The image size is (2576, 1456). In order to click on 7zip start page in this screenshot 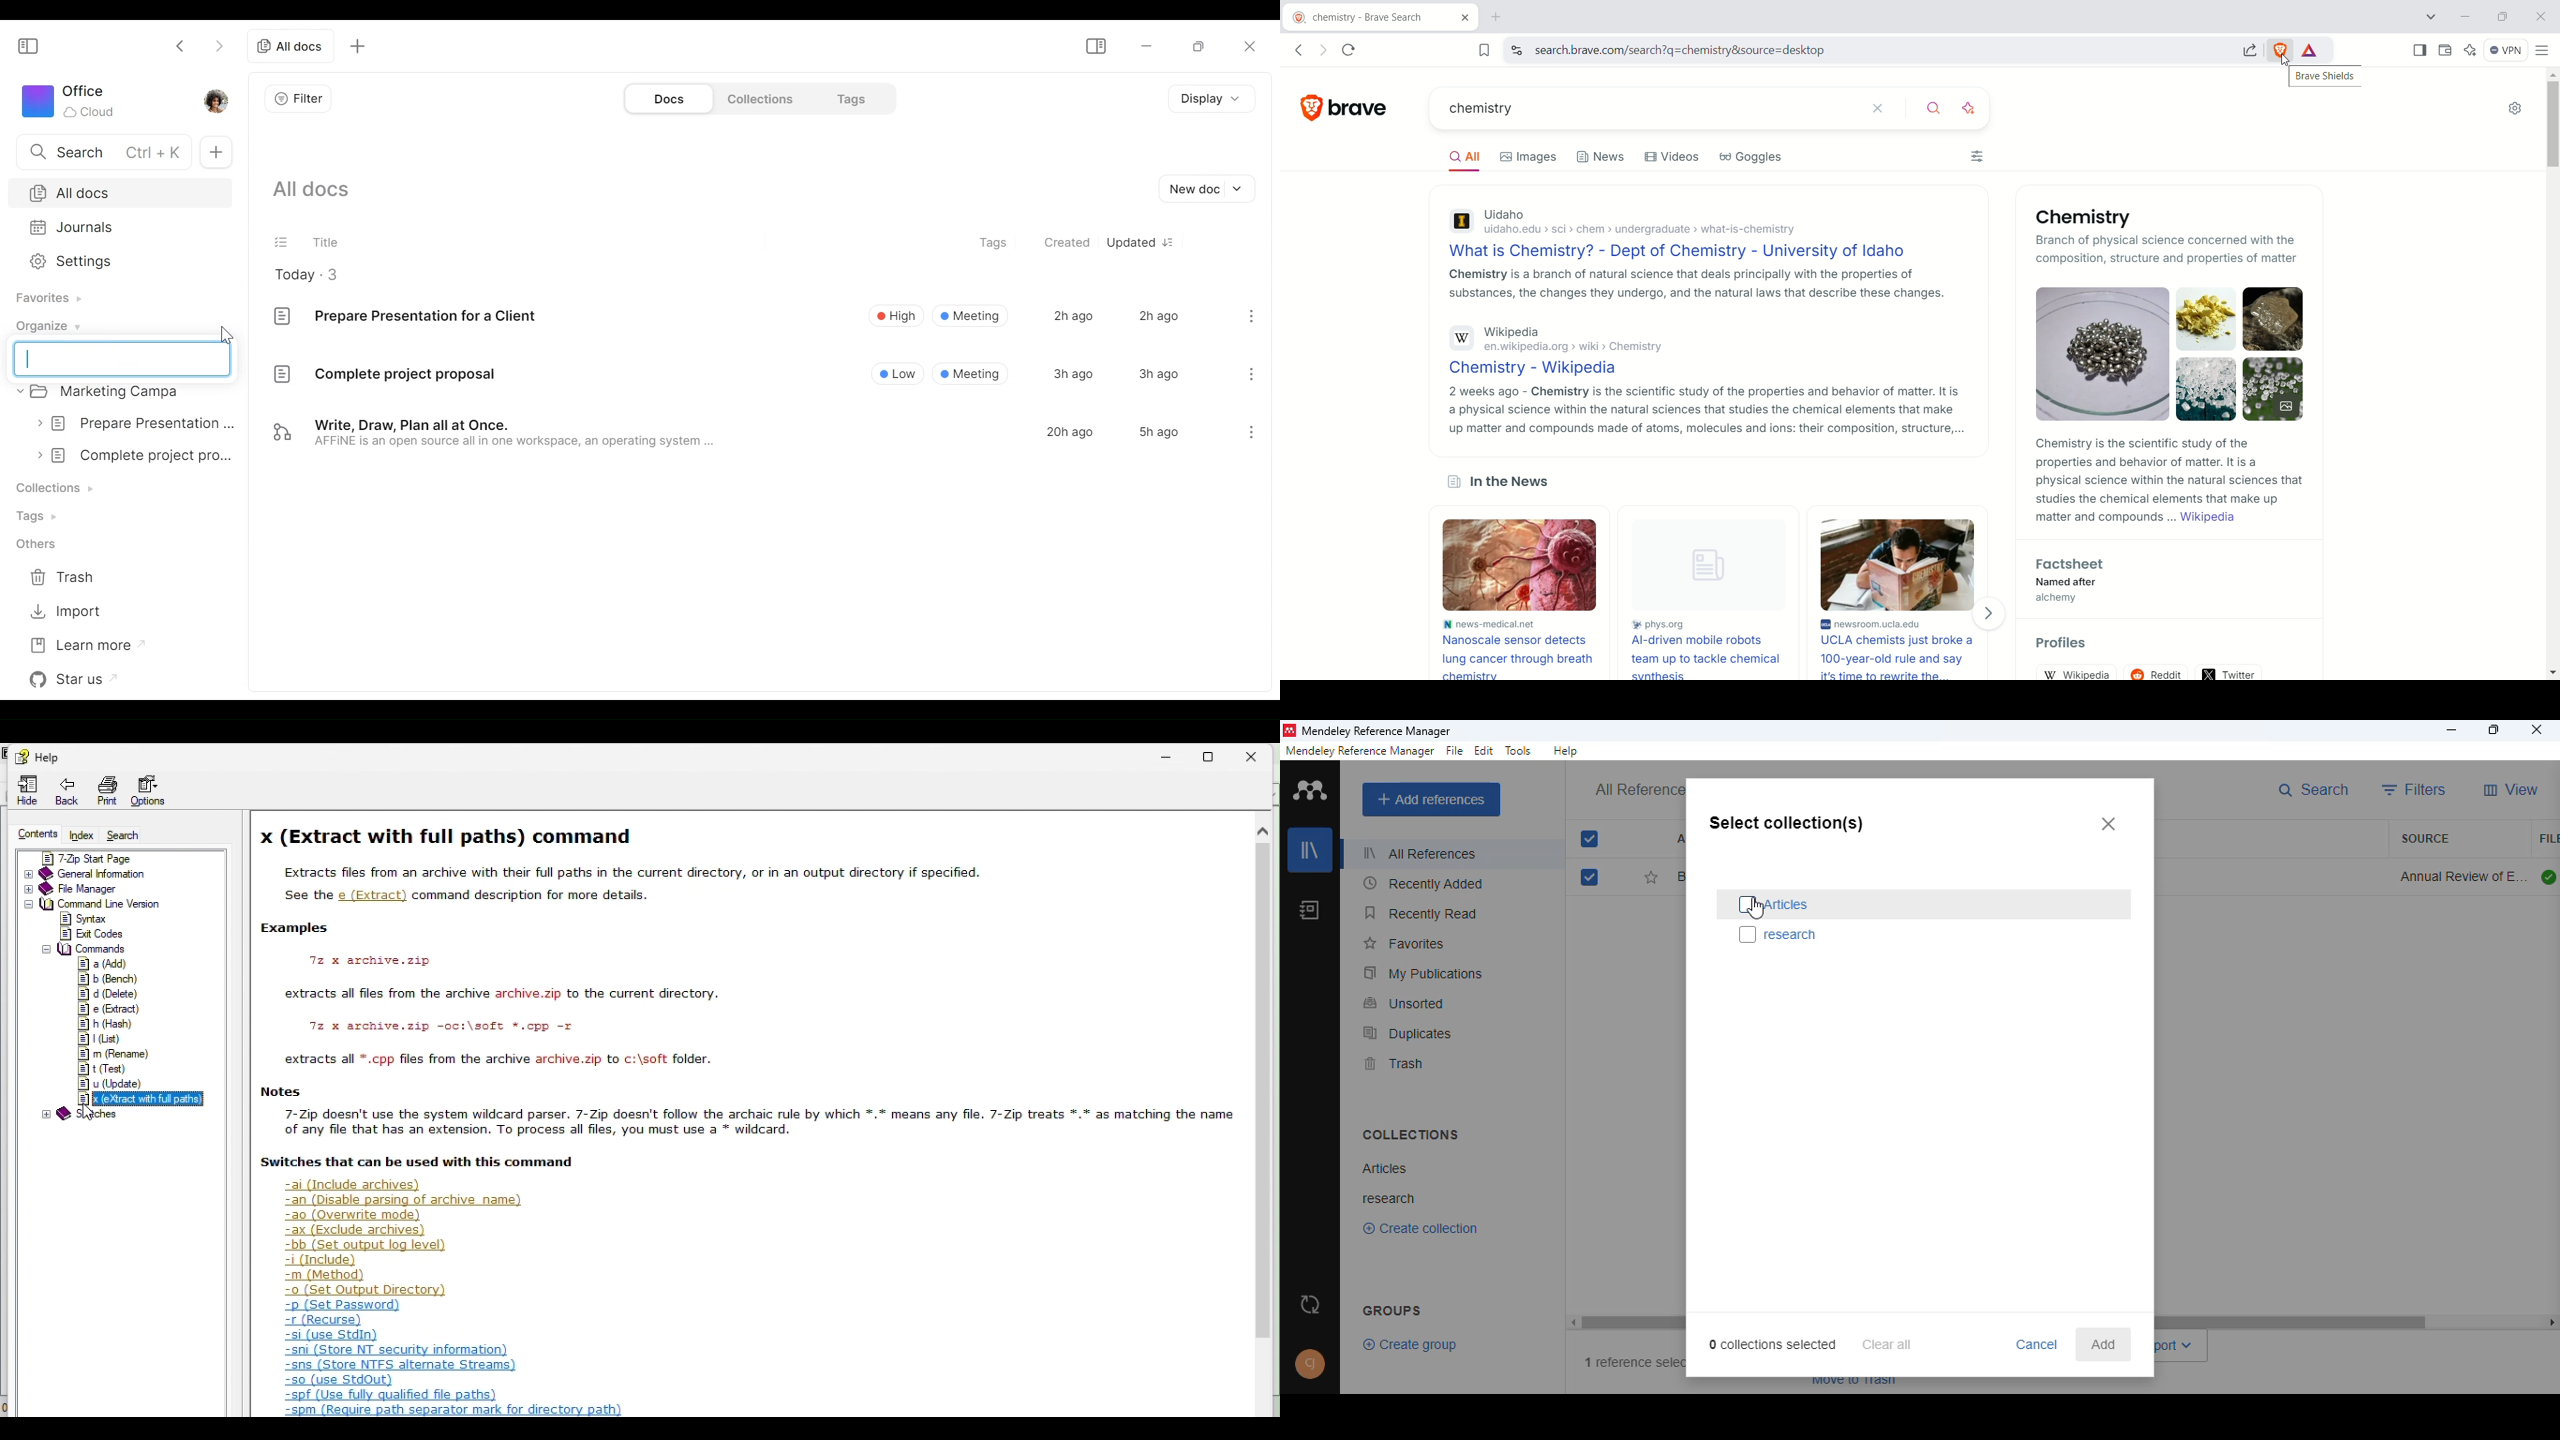, I will do `click(119, 859)`.